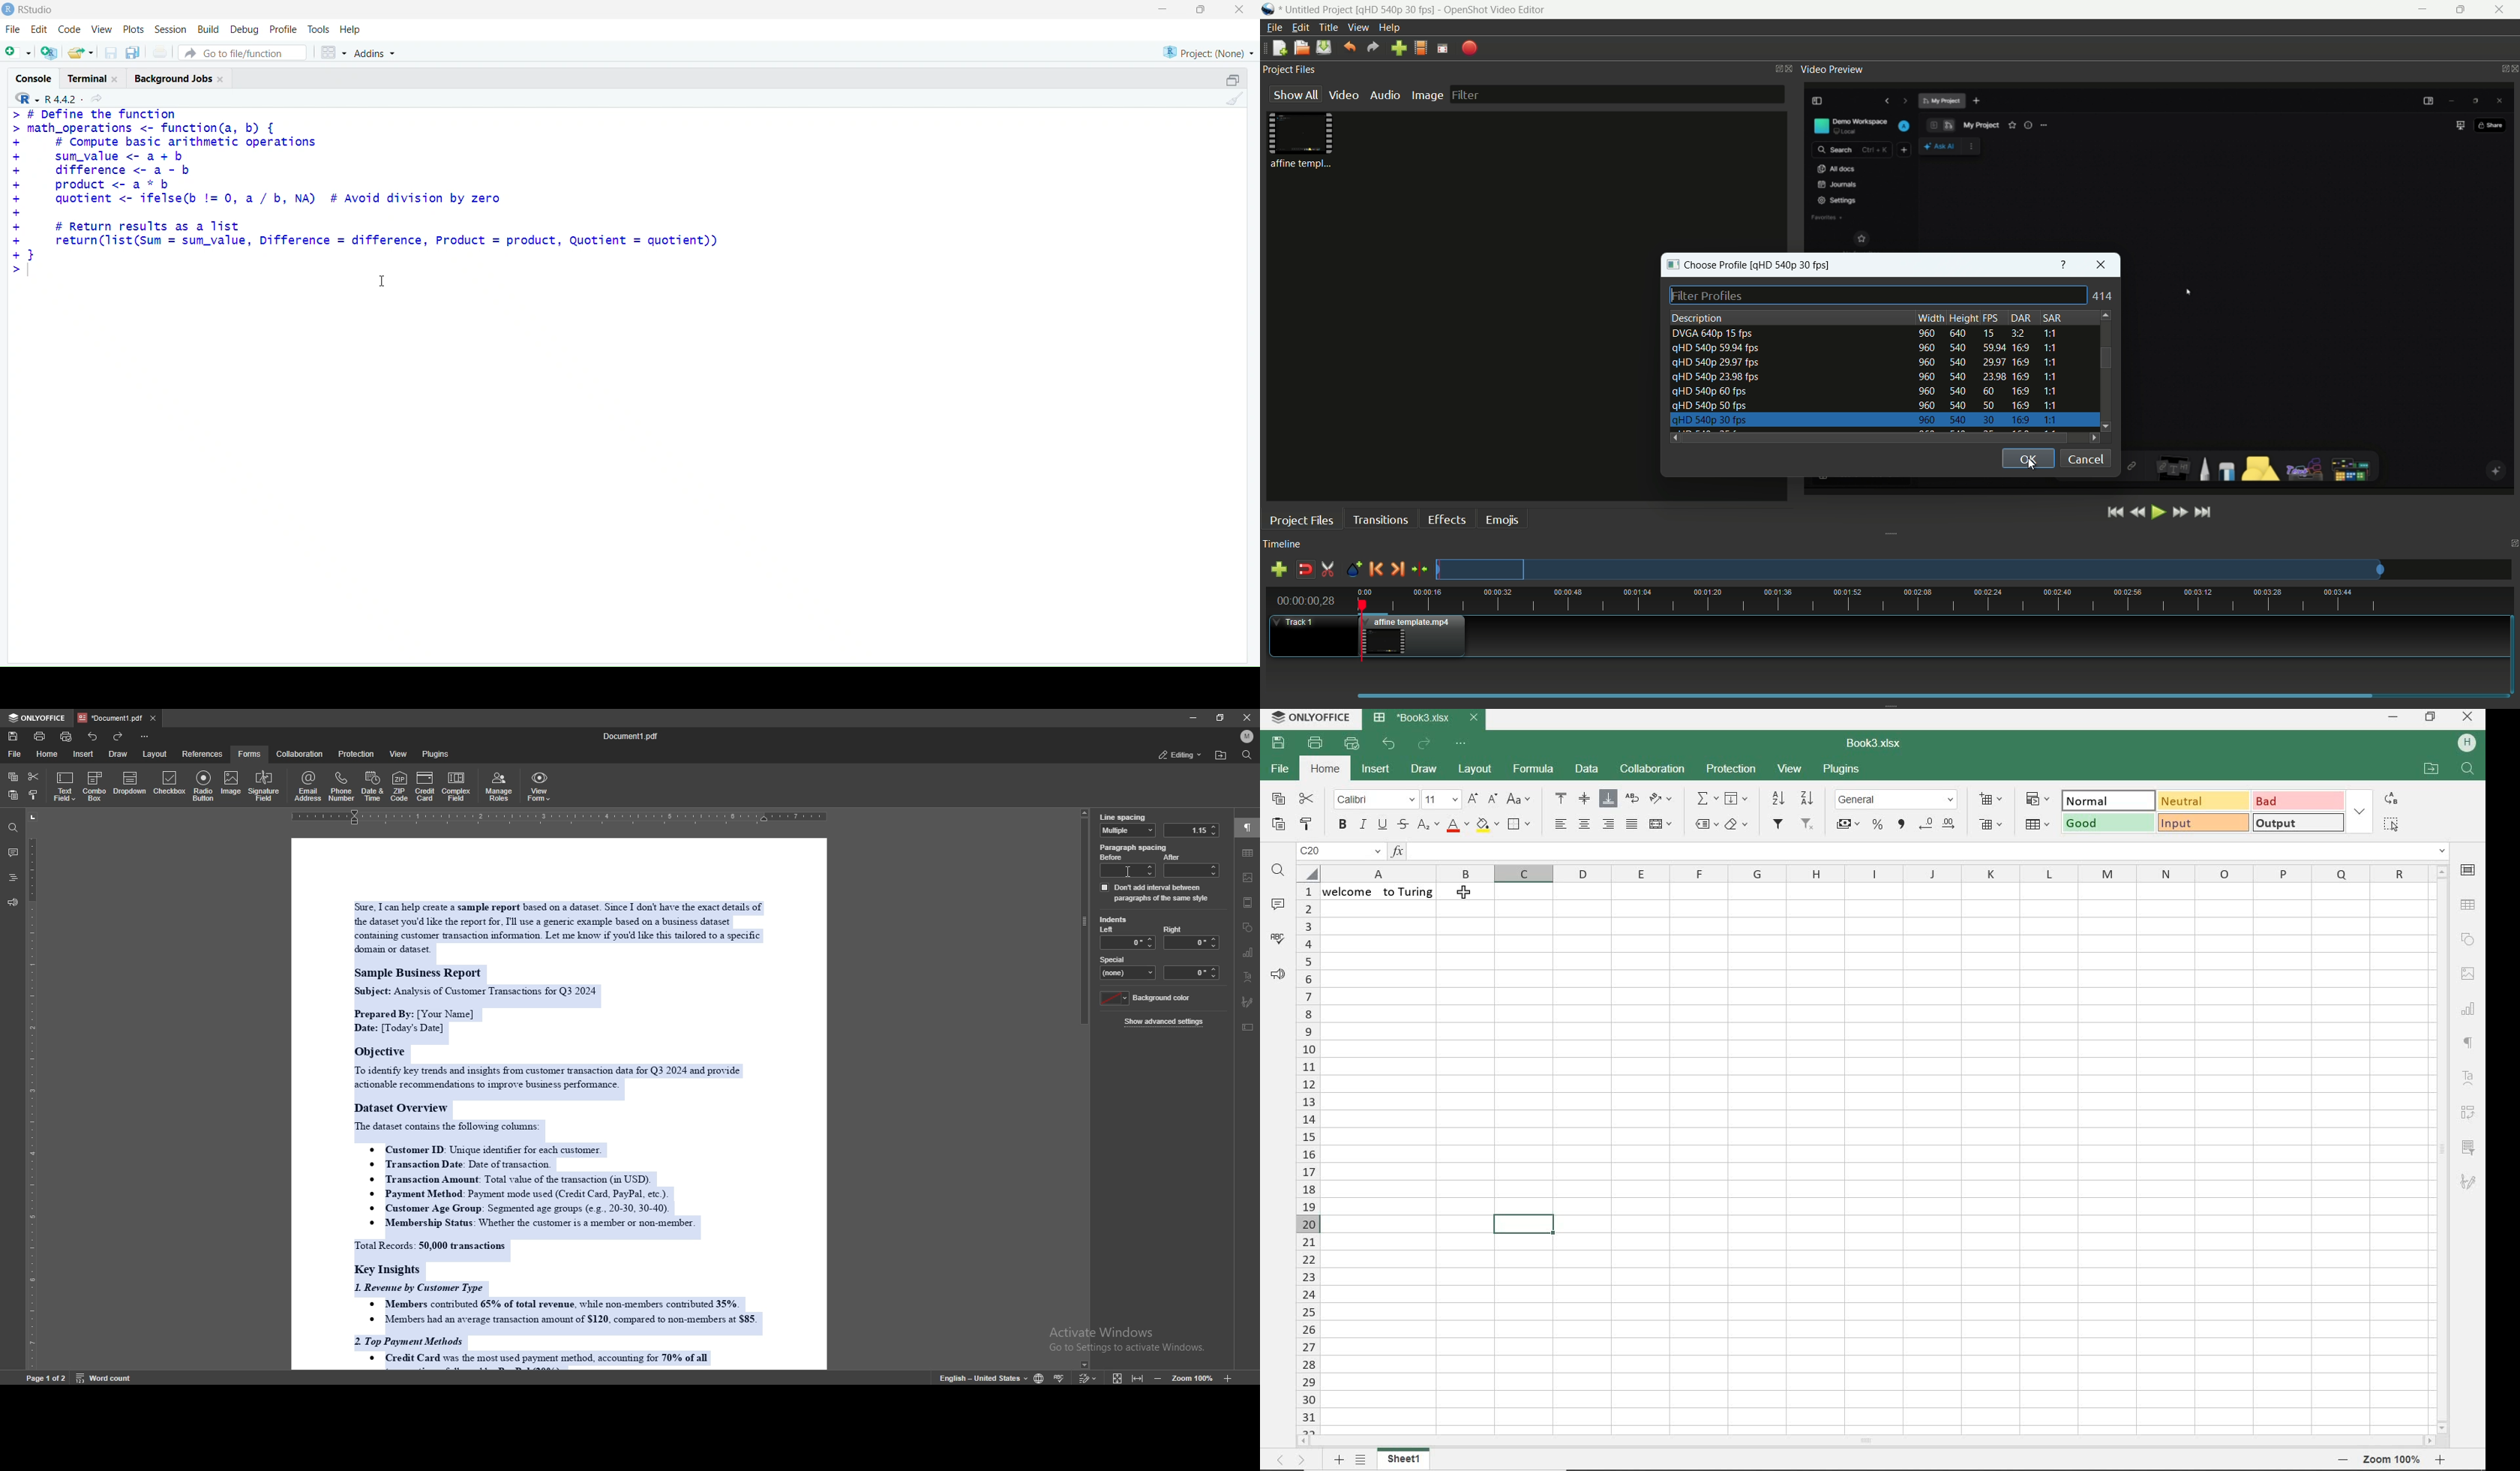 This screenshot has width=2520, height=1484. Describe the element at coordinates (2392, 825) in the screenshot. I see `SELECT ALL` at that location.